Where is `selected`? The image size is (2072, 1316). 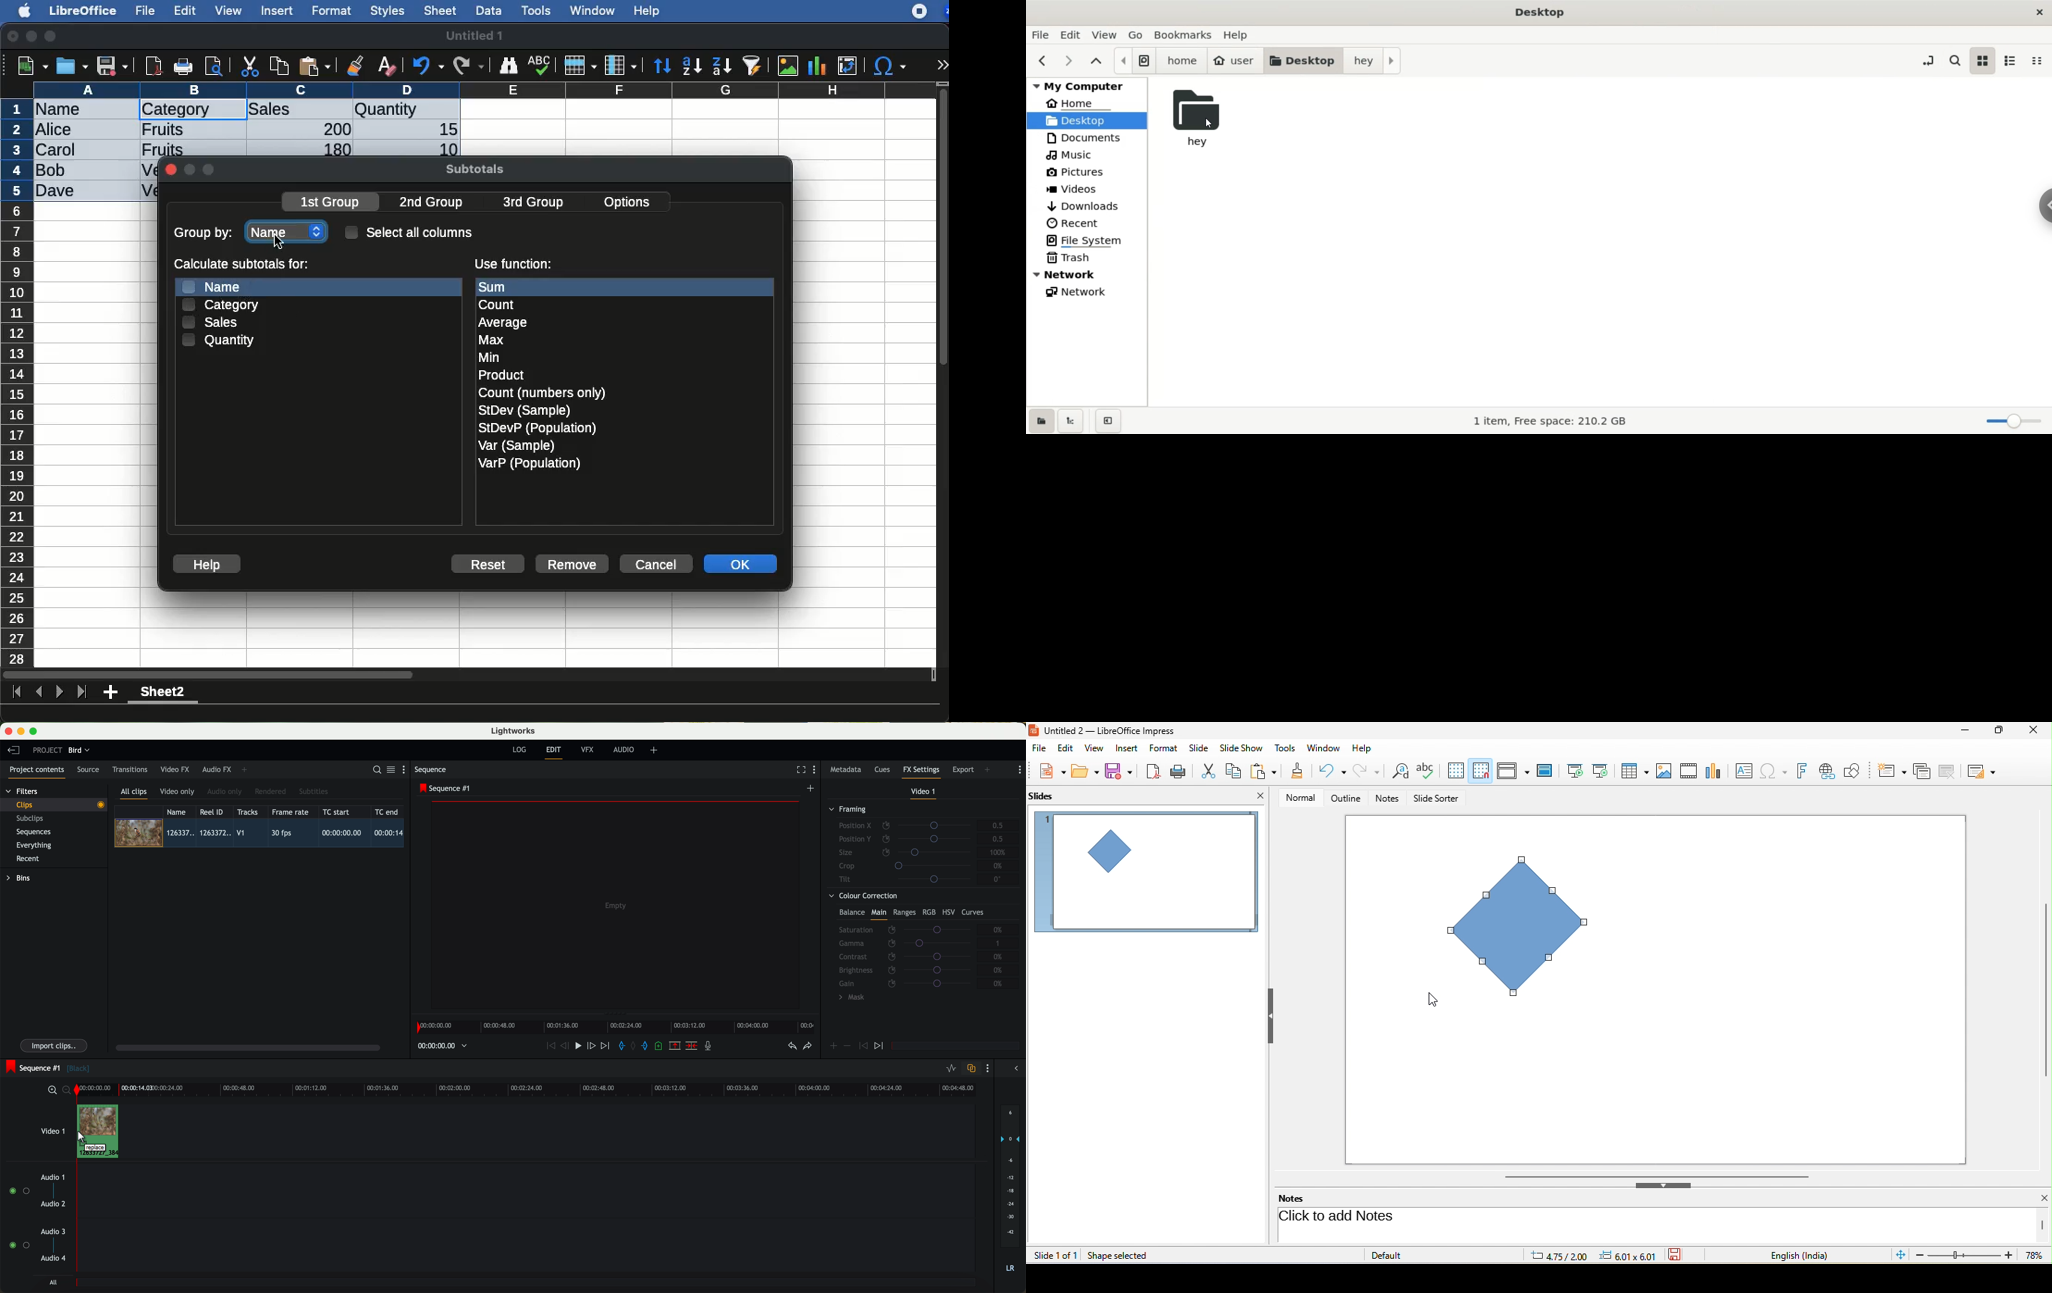 selected is located at coordinates (228, 109).